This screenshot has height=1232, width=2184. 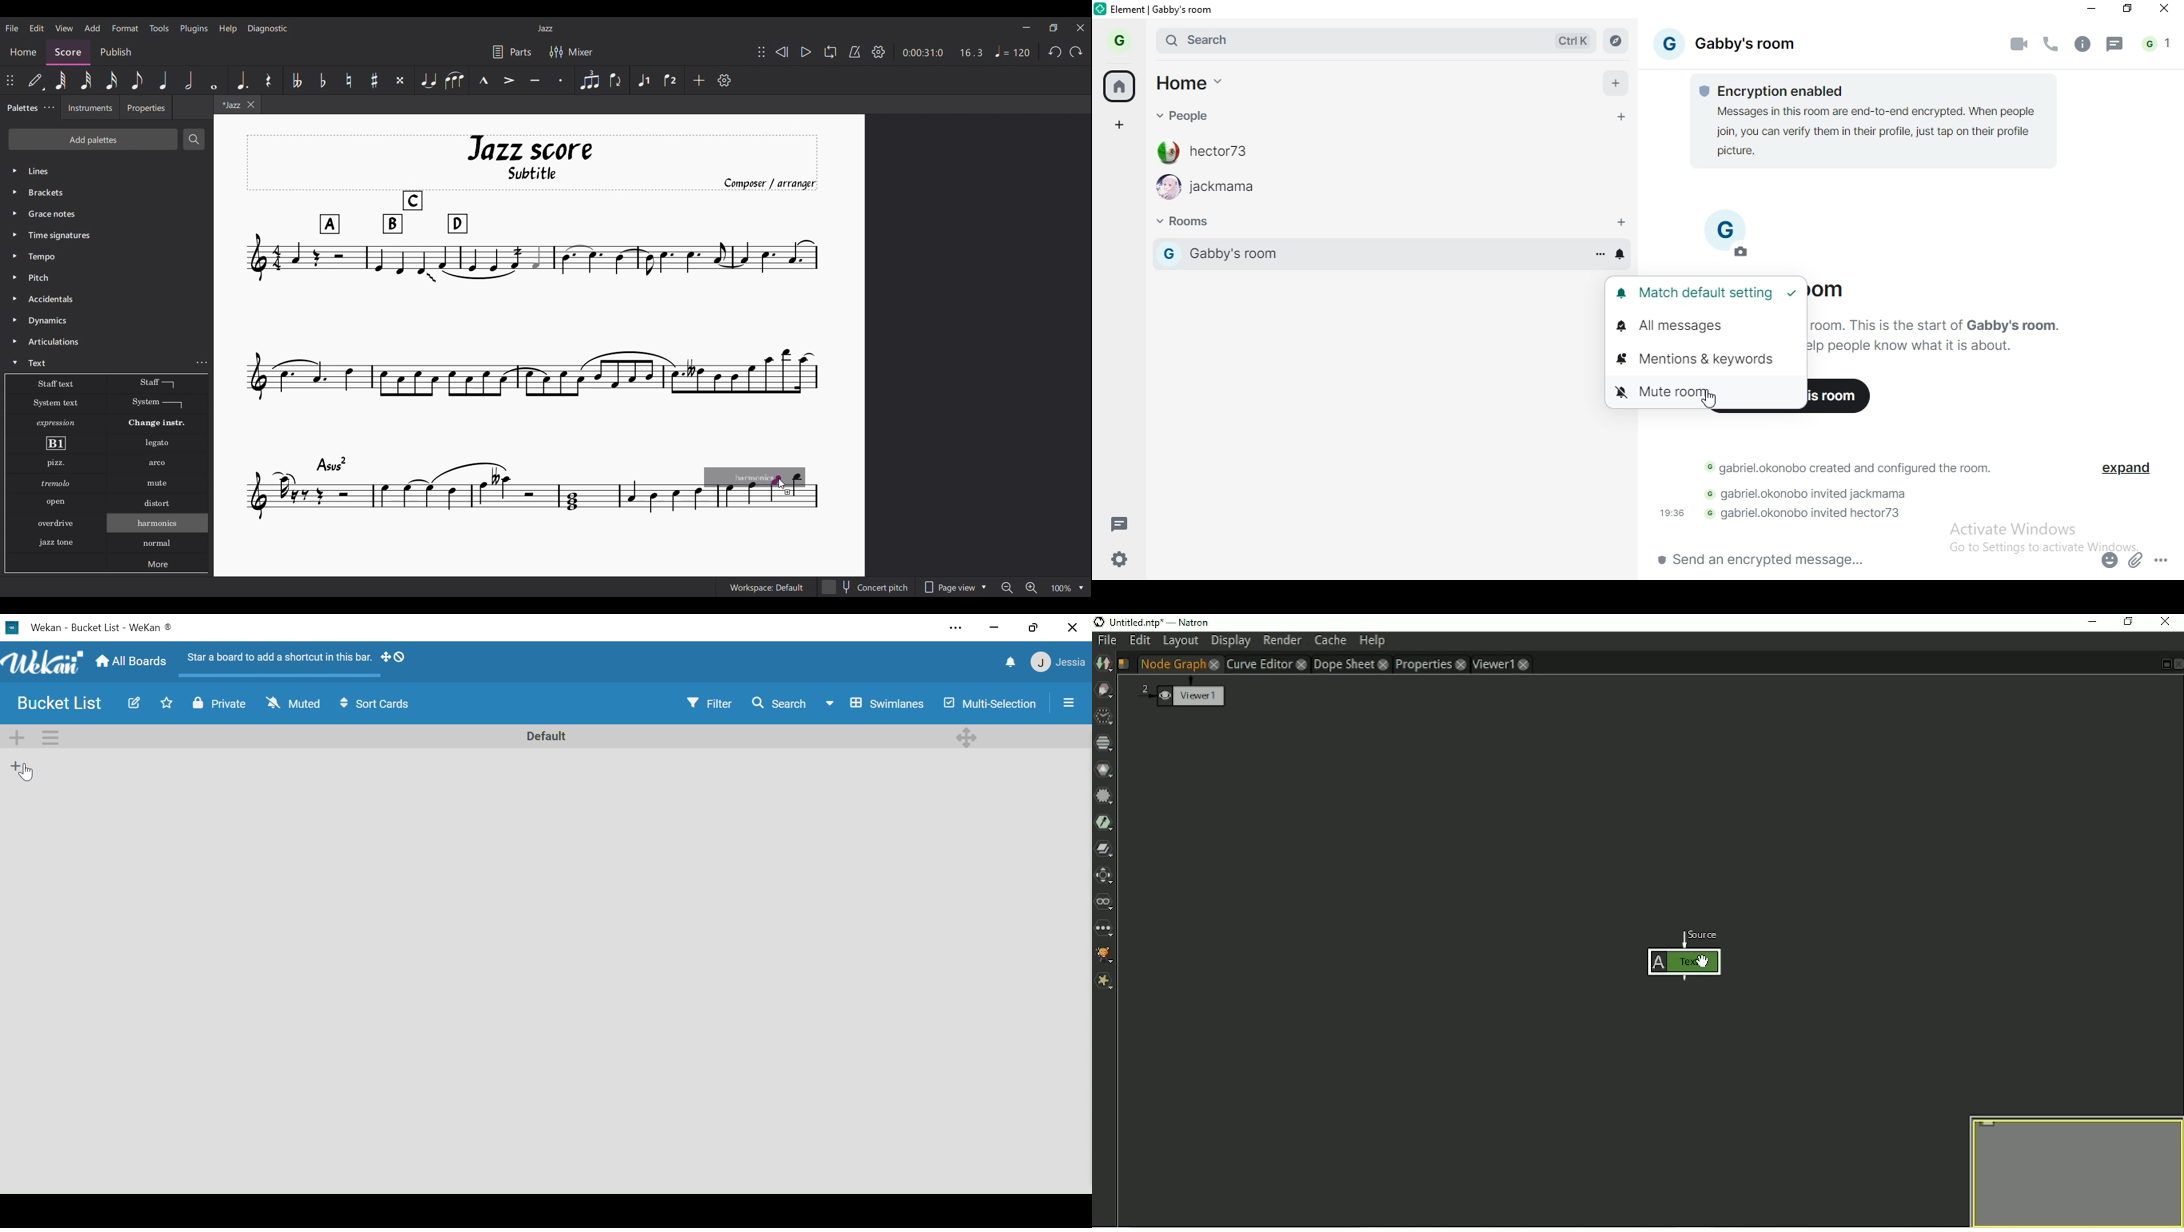 What do you see at coordinates (85, 80) in the screenshot?
I see `32nd note` at bounding box center [85, 80].